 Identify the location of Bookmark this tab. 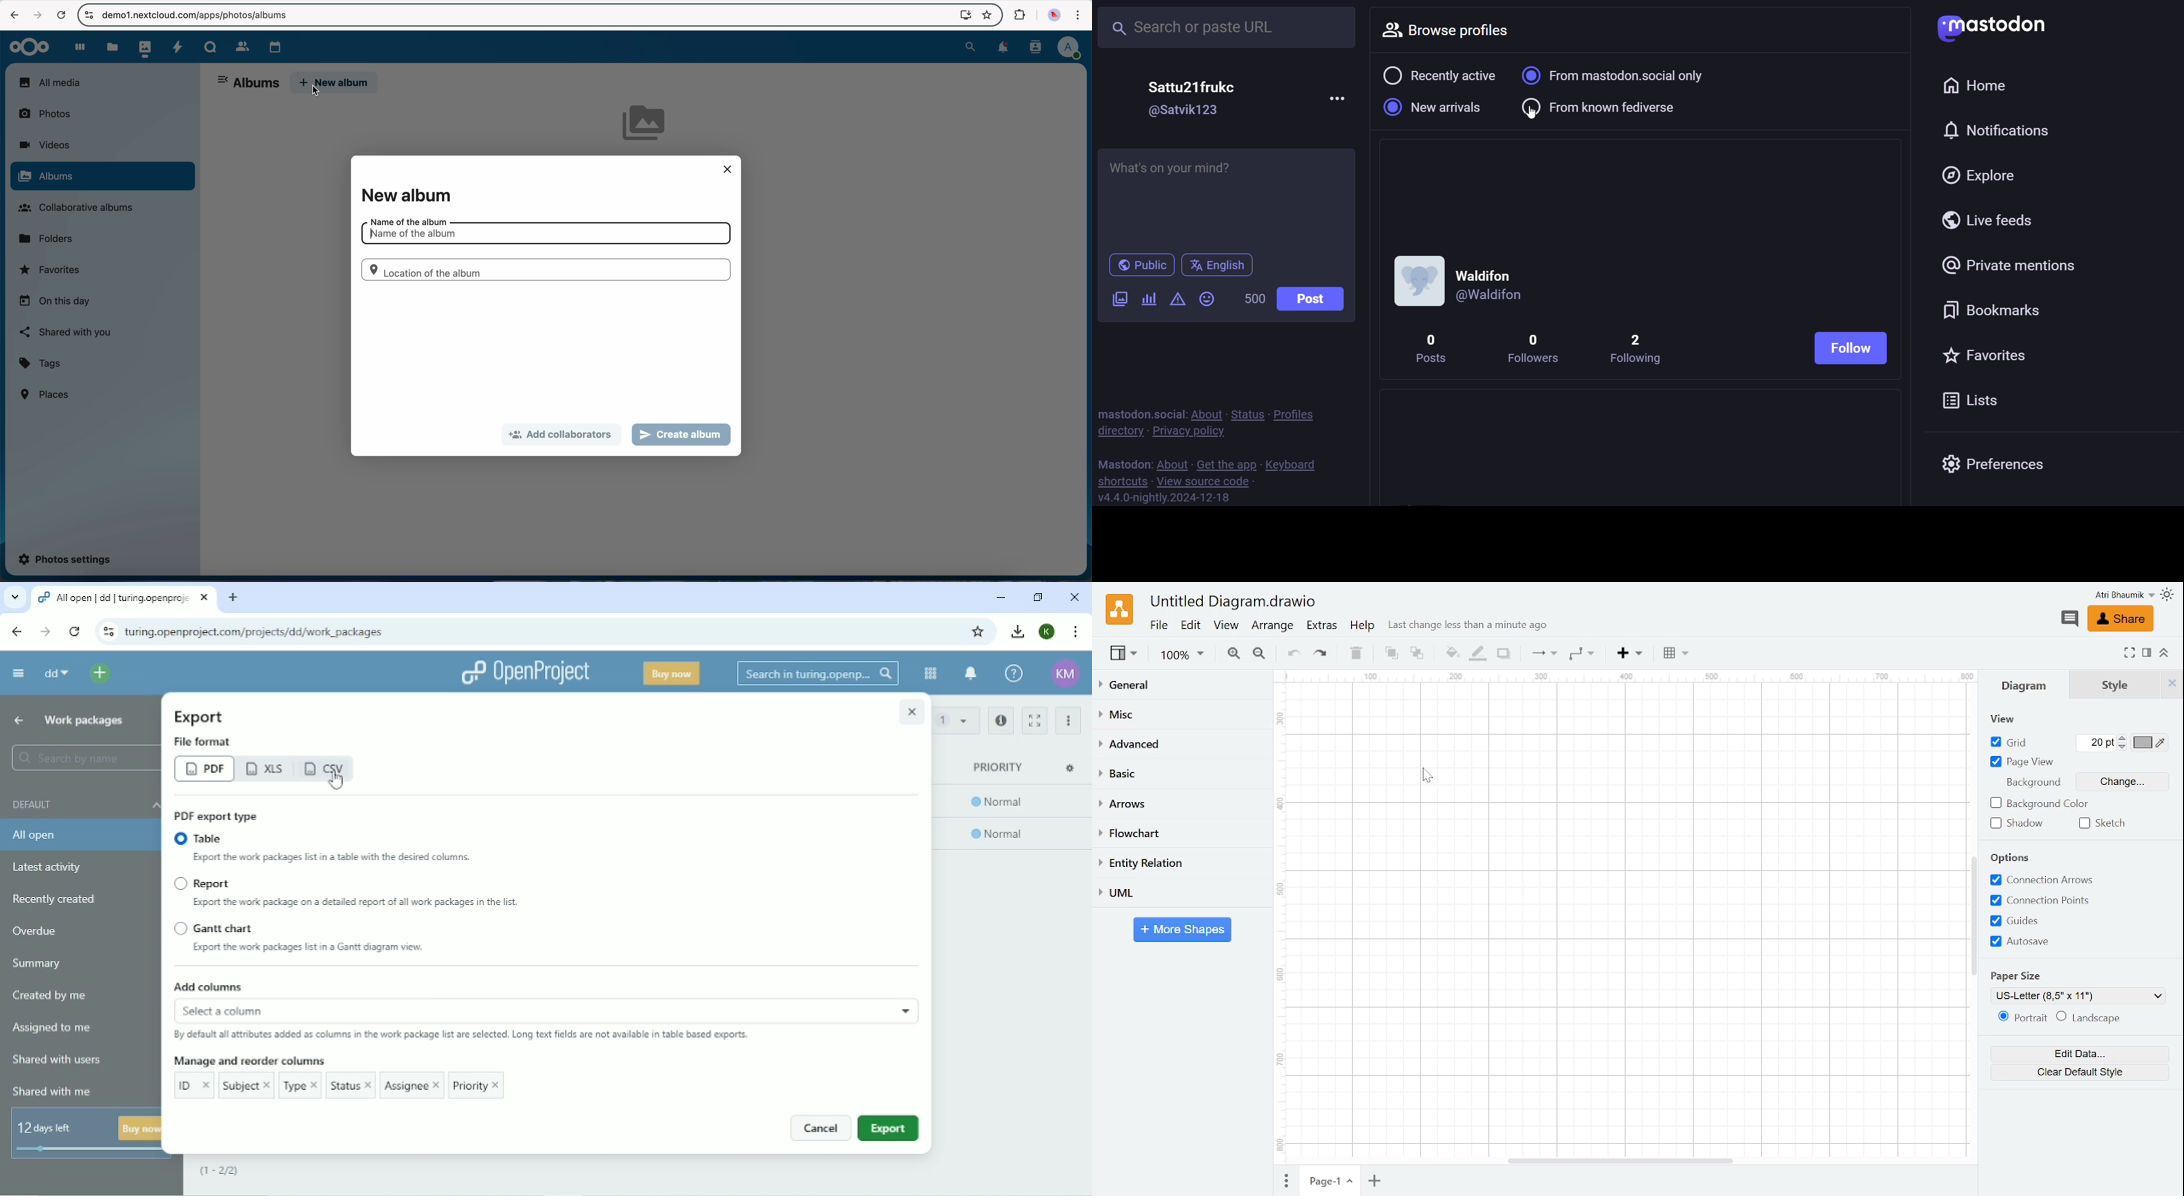
(981, 631).